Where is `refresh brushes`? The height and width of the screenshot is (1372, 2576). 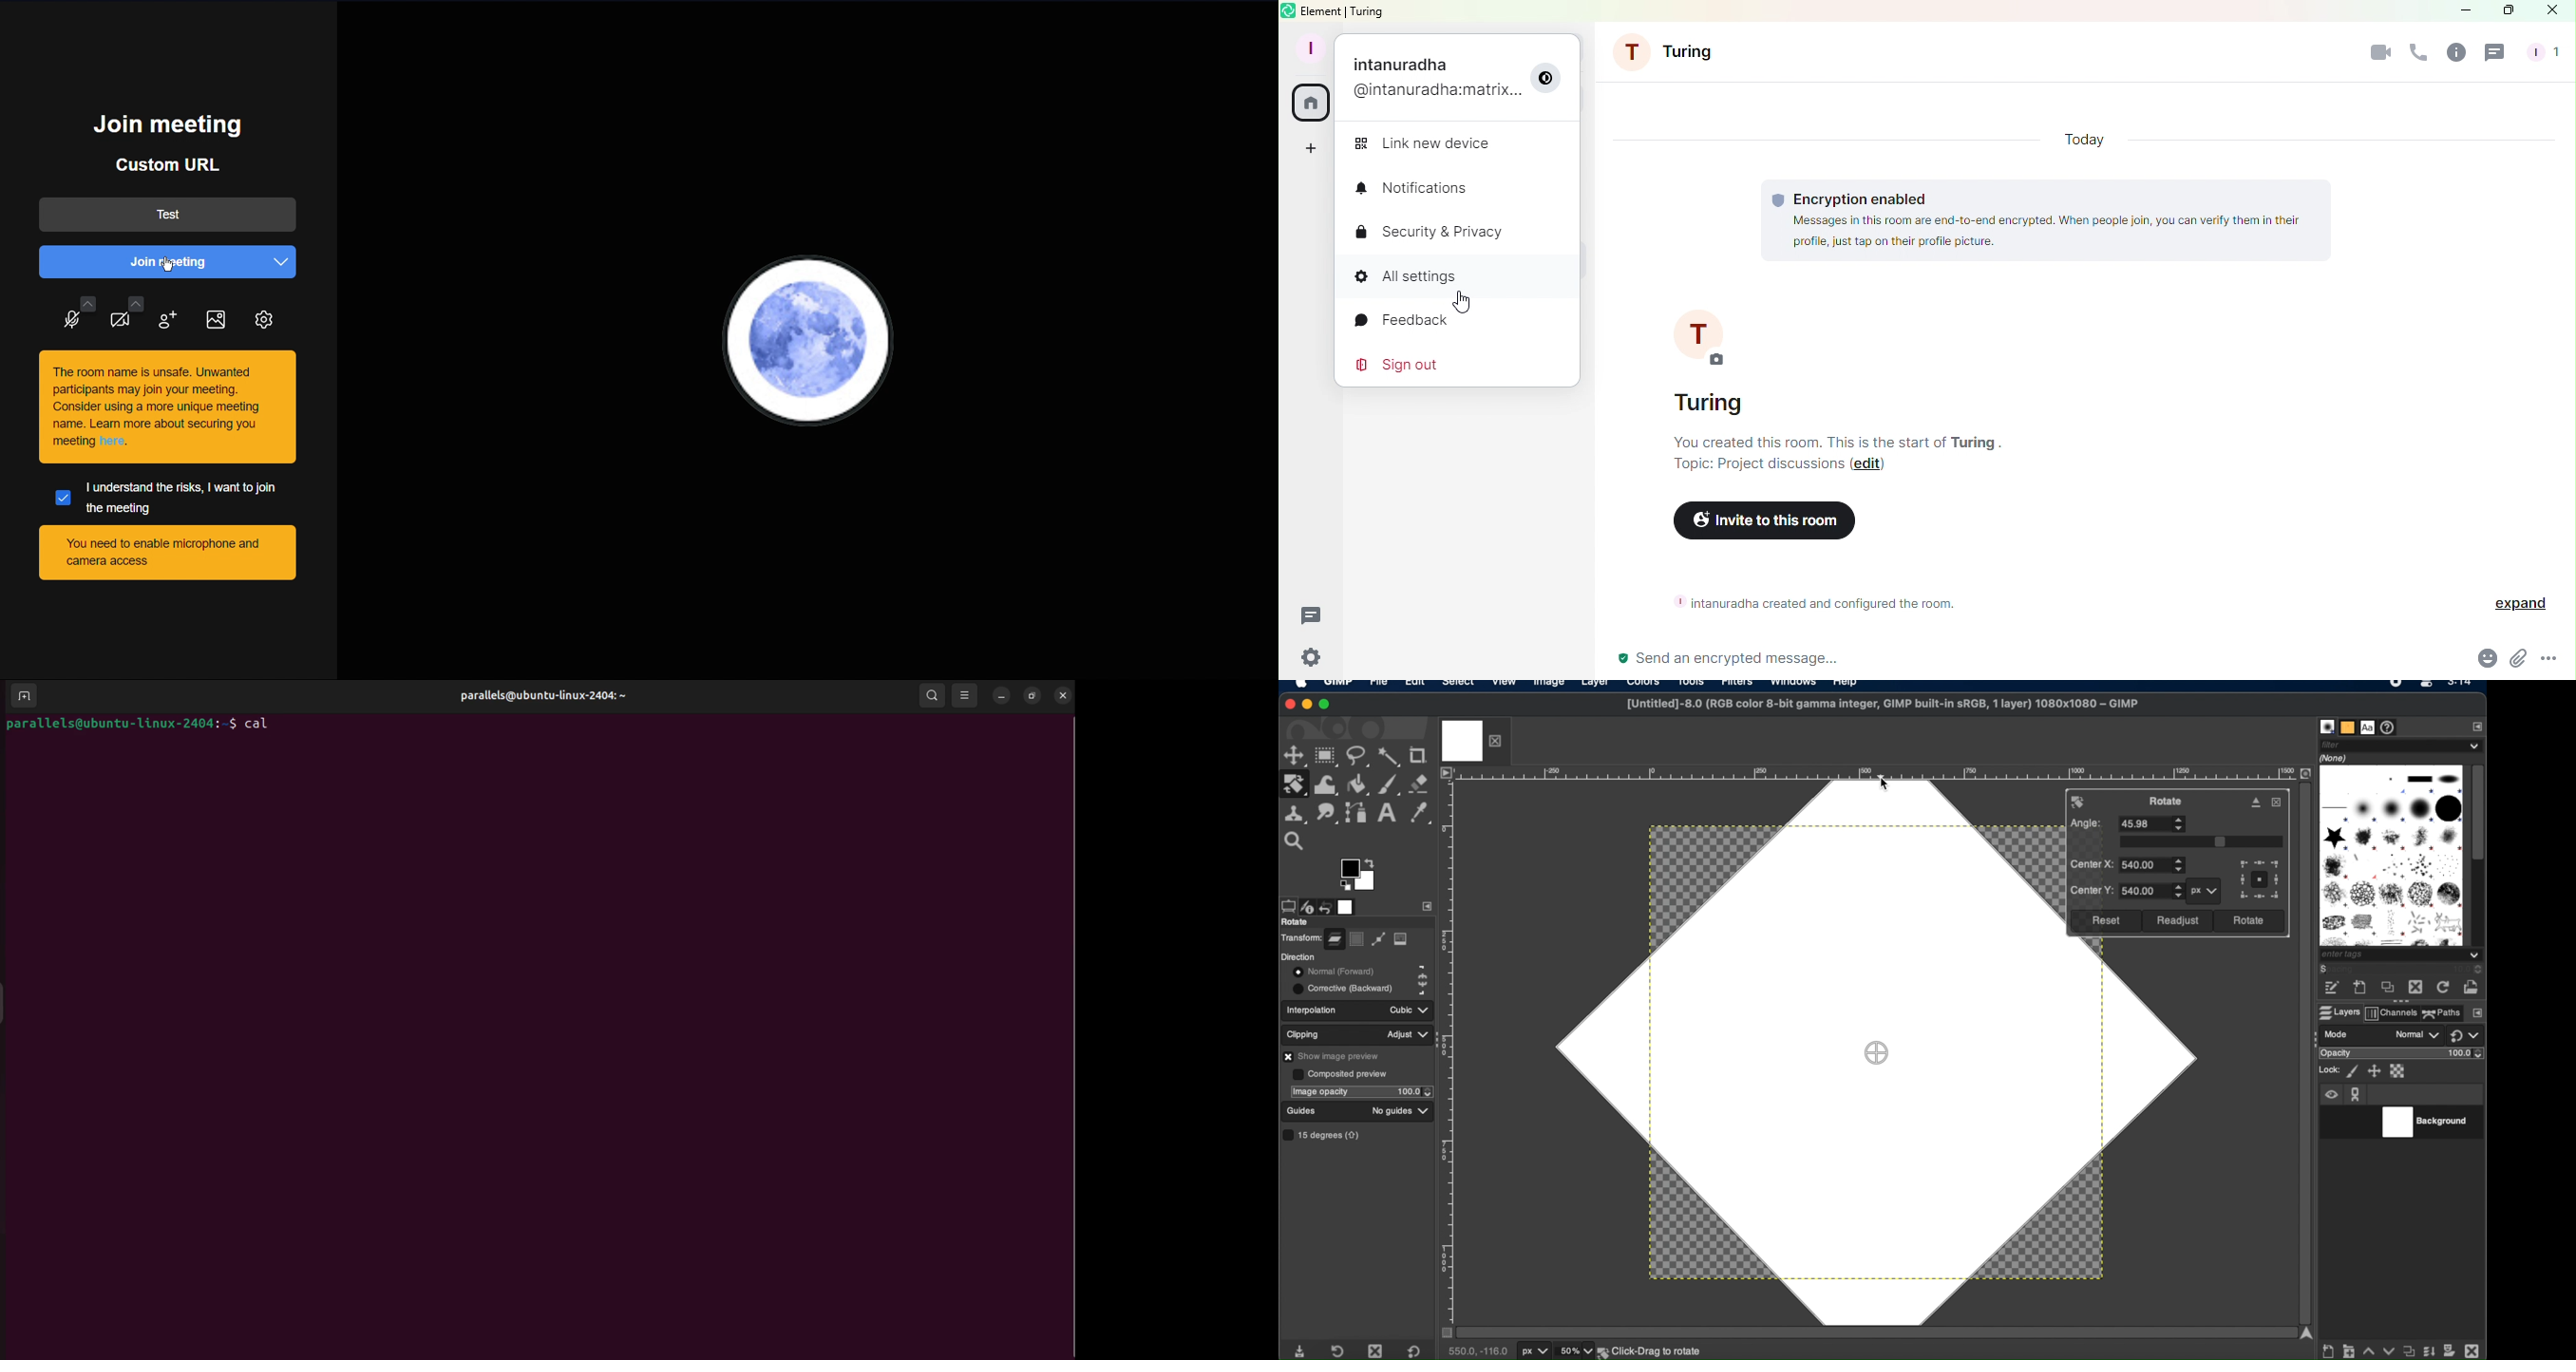
refresh brushes is located at coordinates (2442, 988).